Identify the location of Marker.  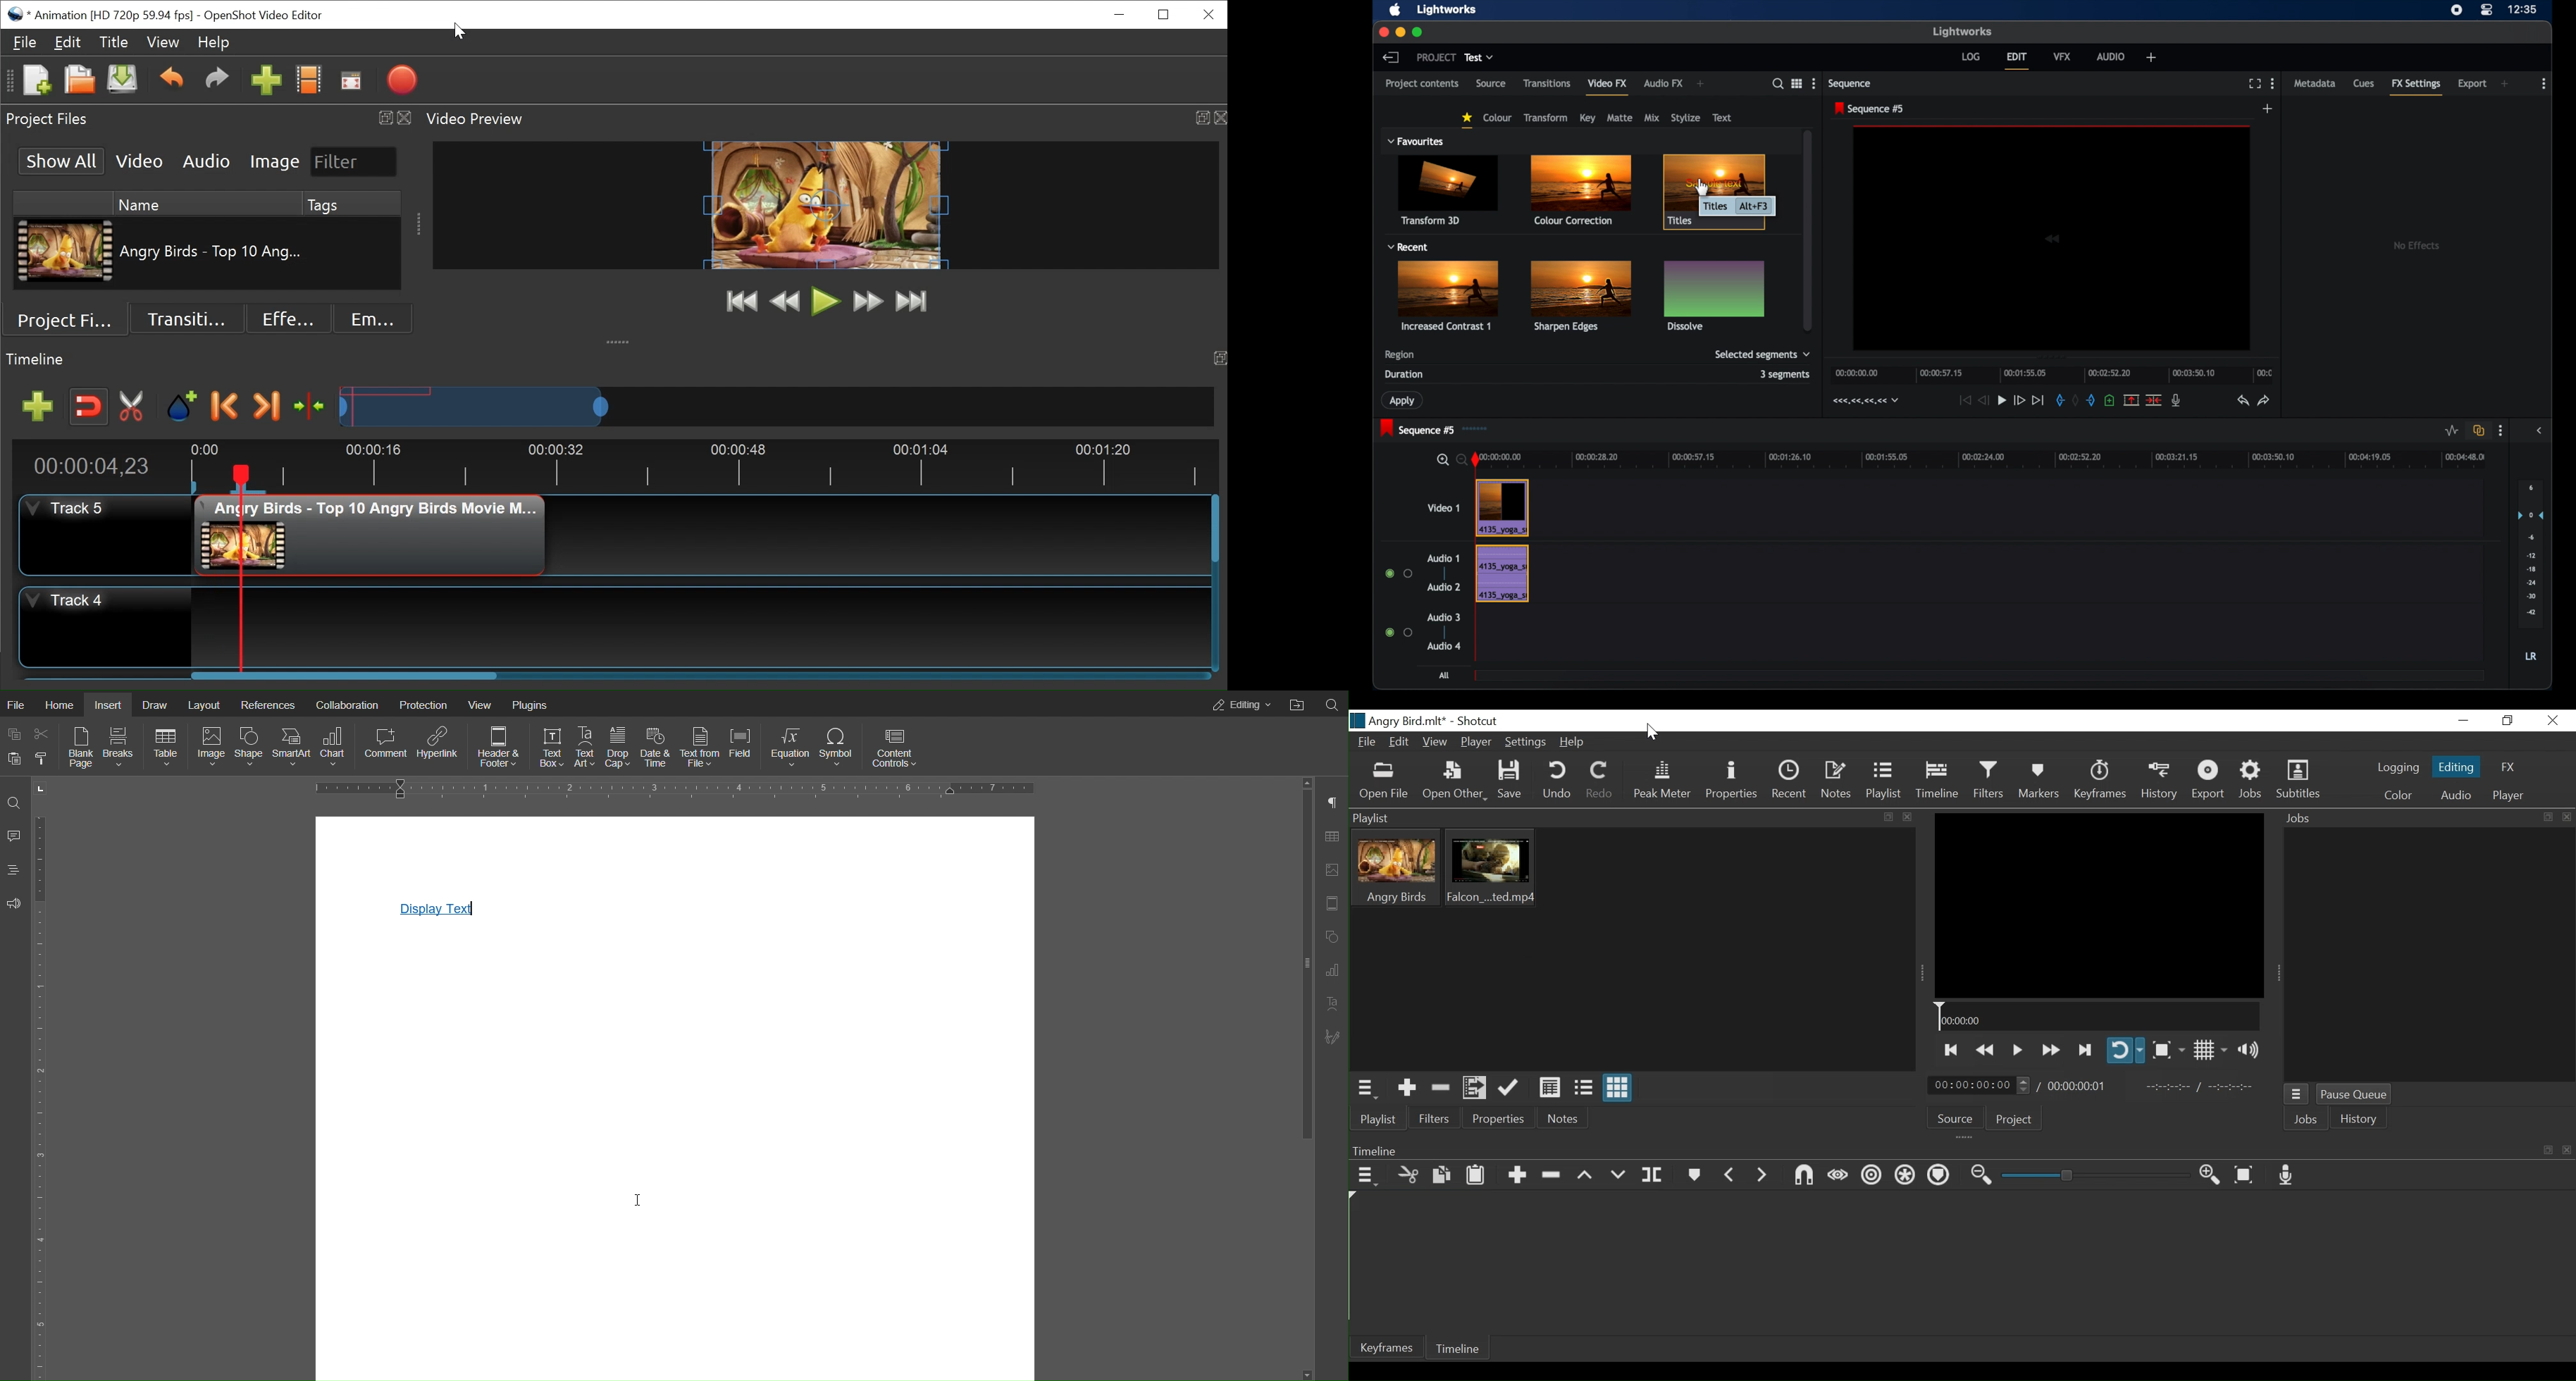
(242, 488).